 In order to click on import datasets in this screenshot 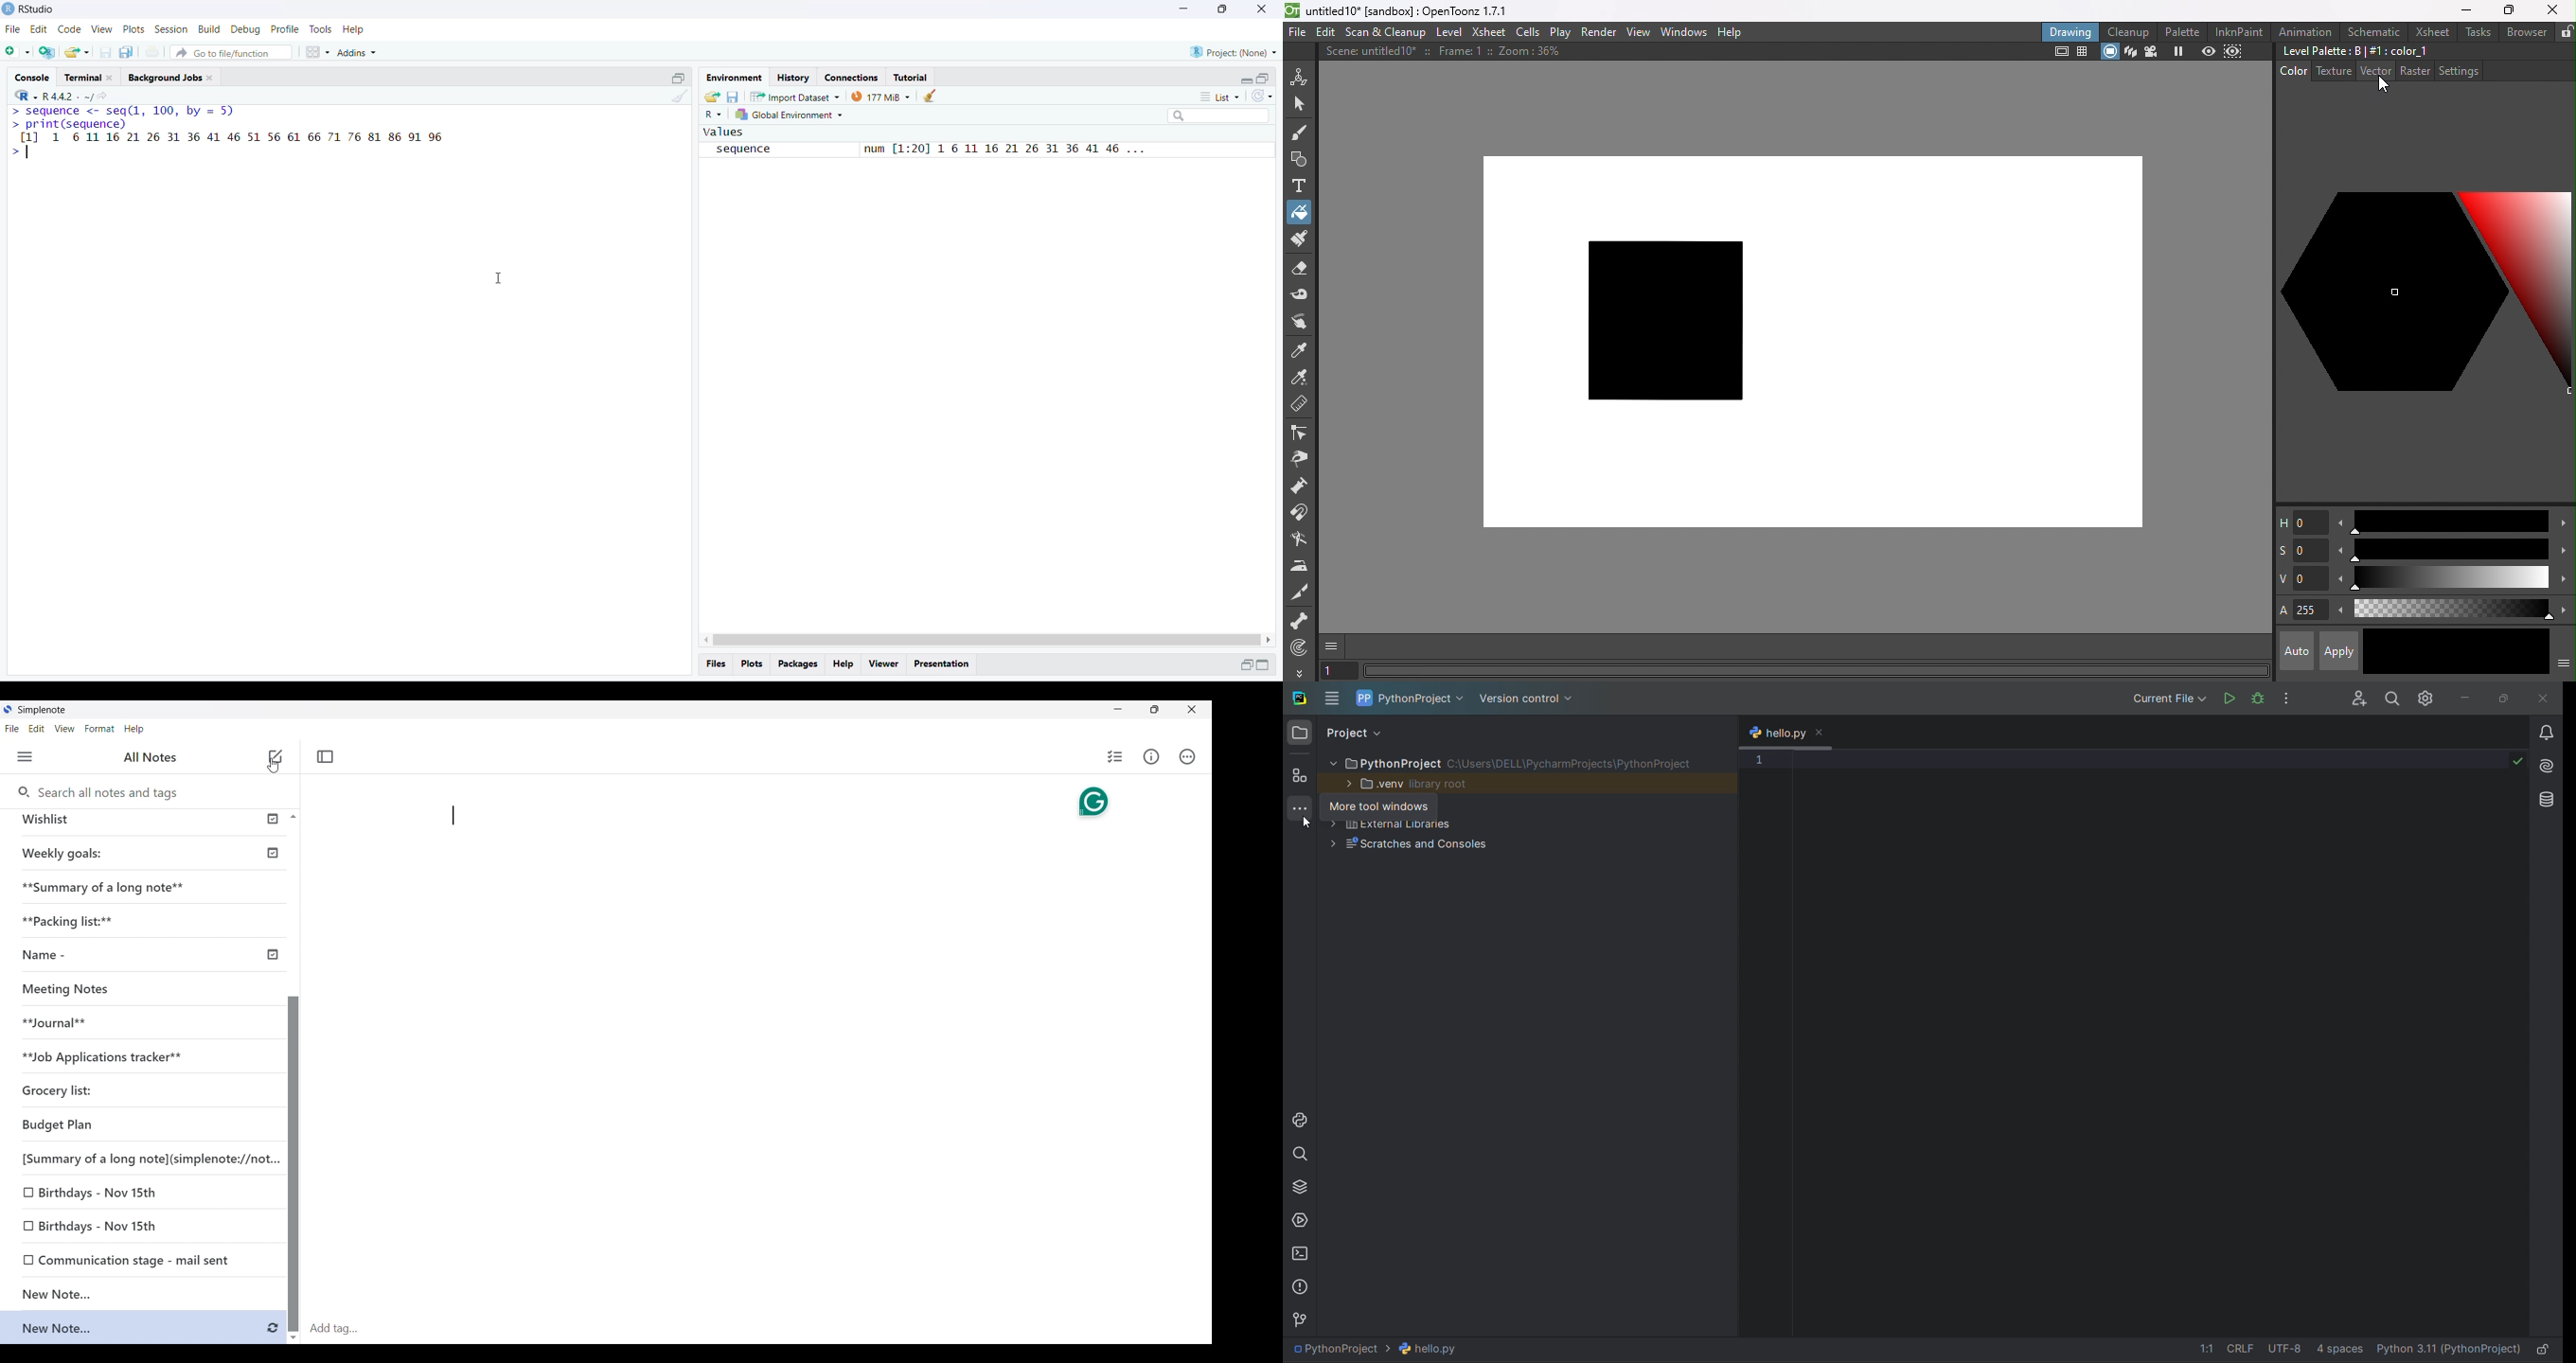, I will do `click(796, 96)`.